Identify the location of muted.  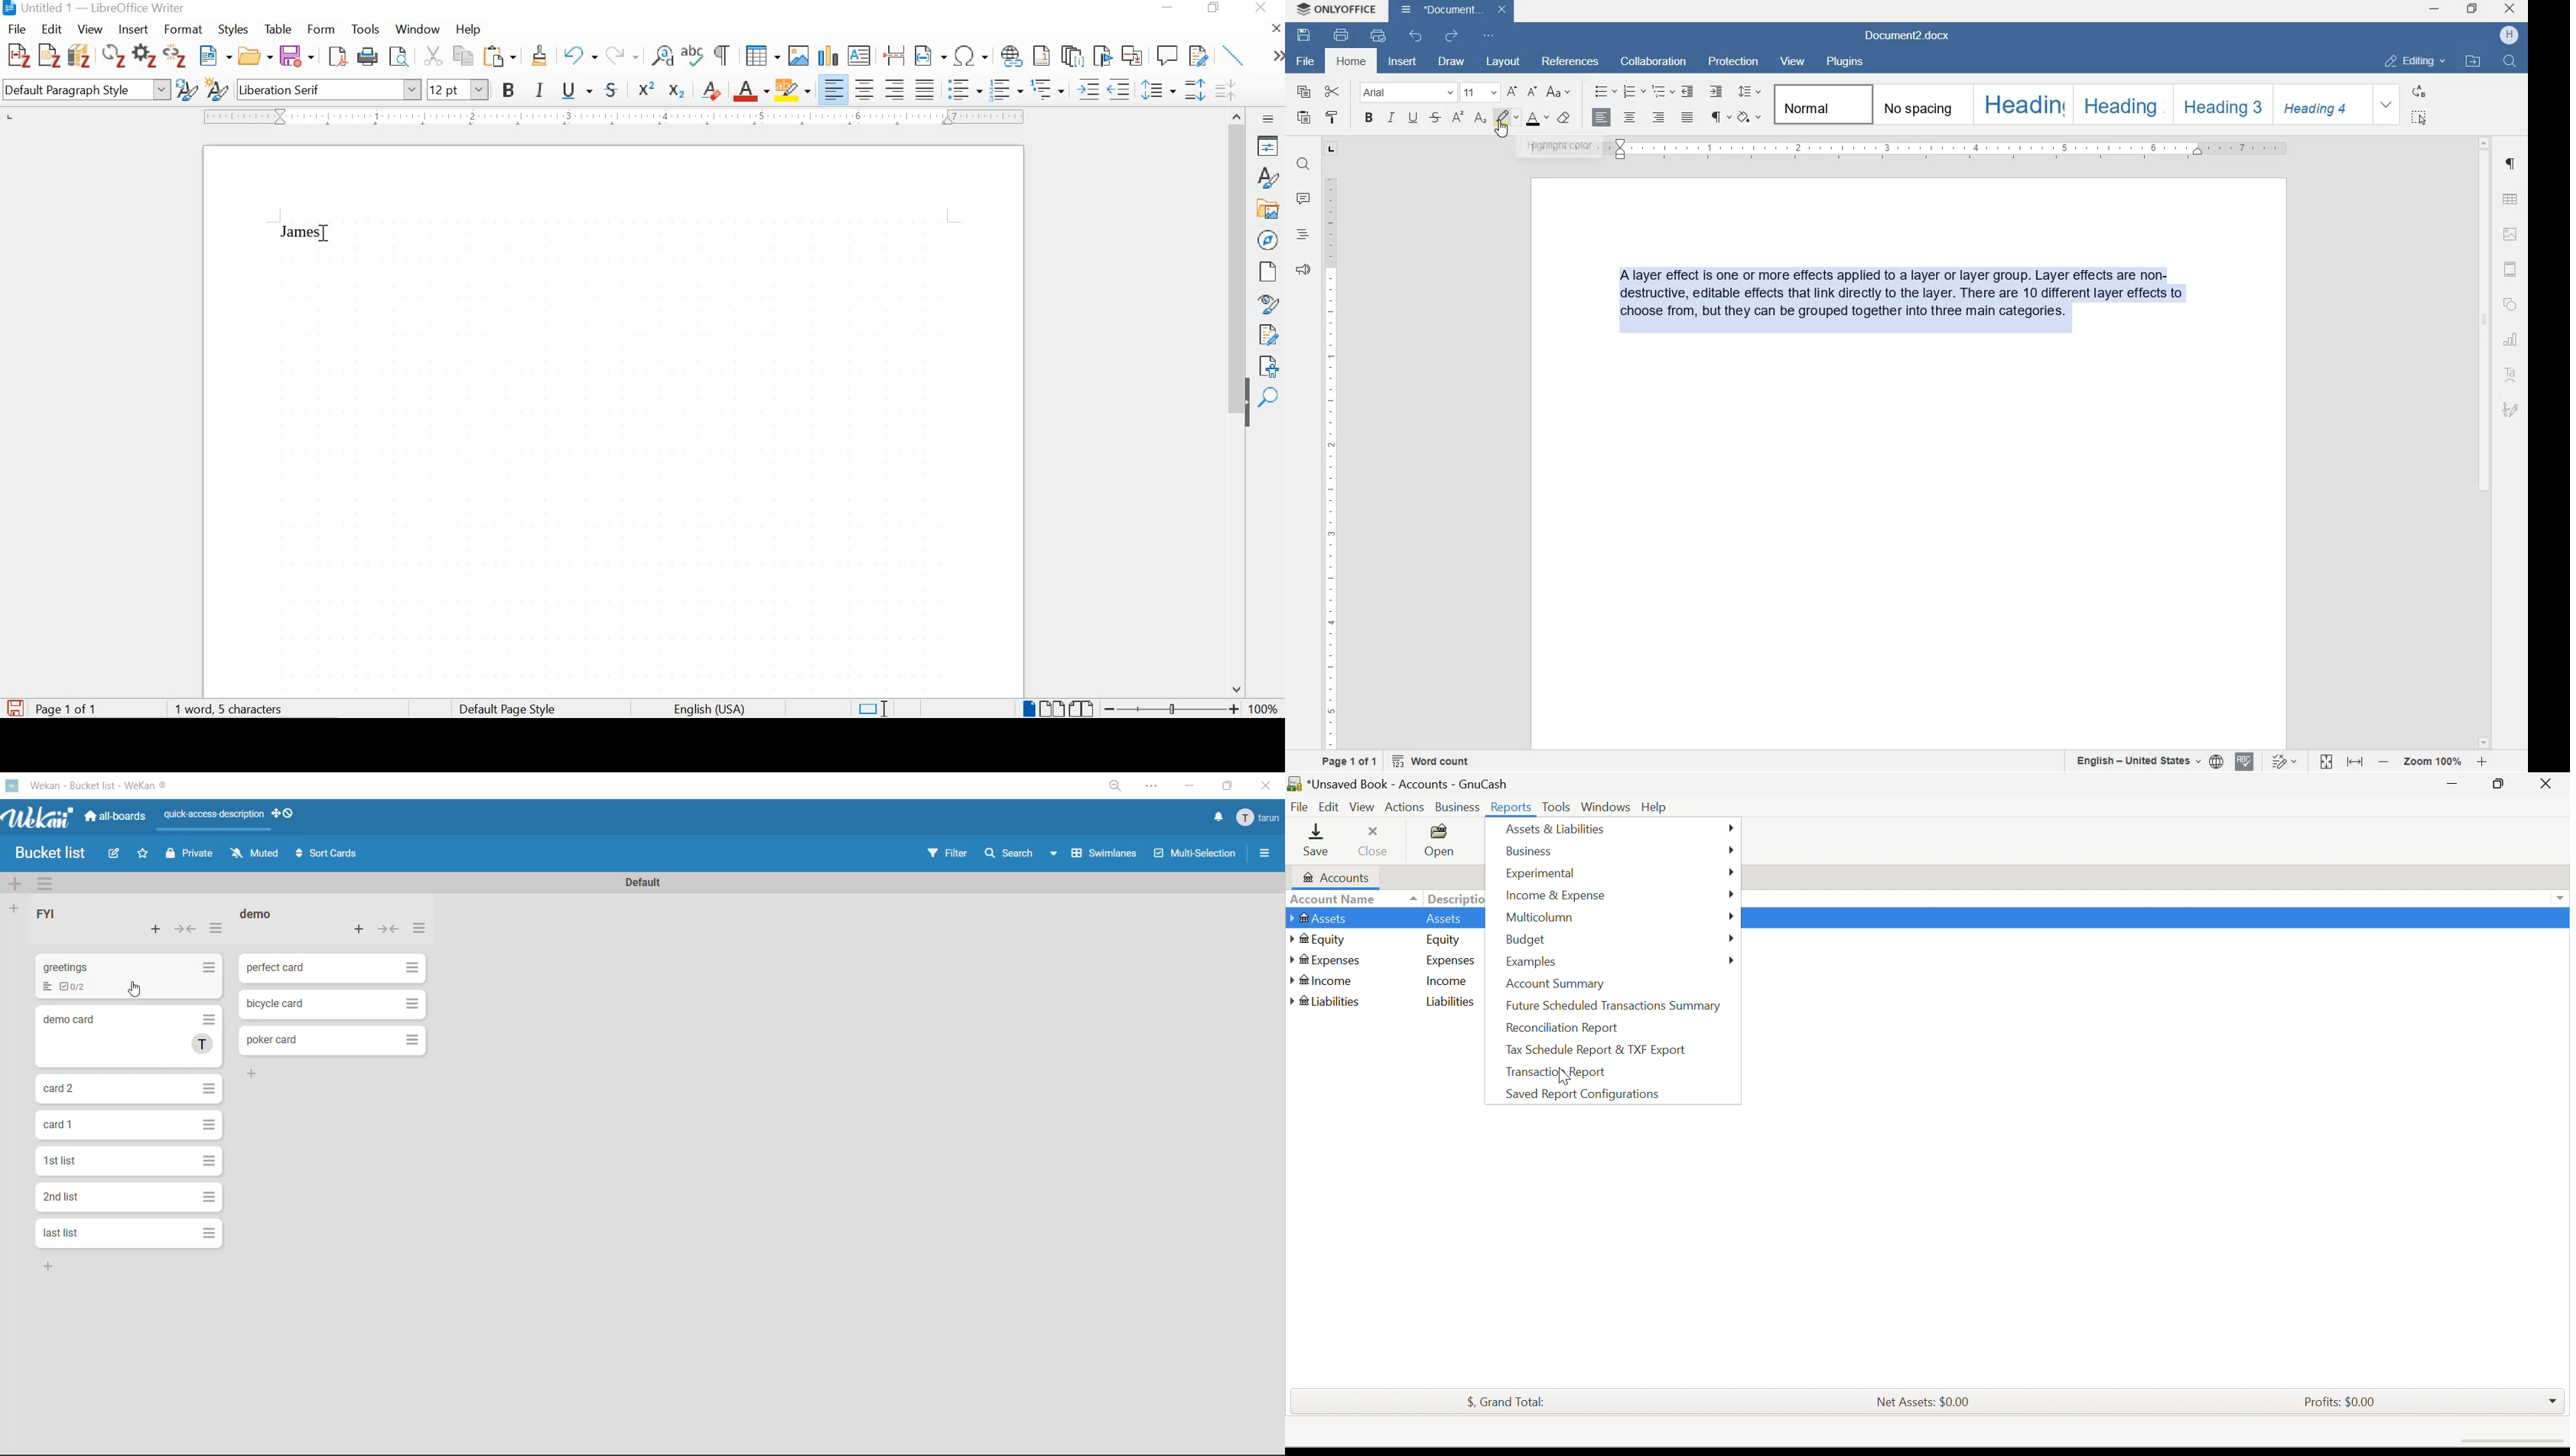
(255, 855).